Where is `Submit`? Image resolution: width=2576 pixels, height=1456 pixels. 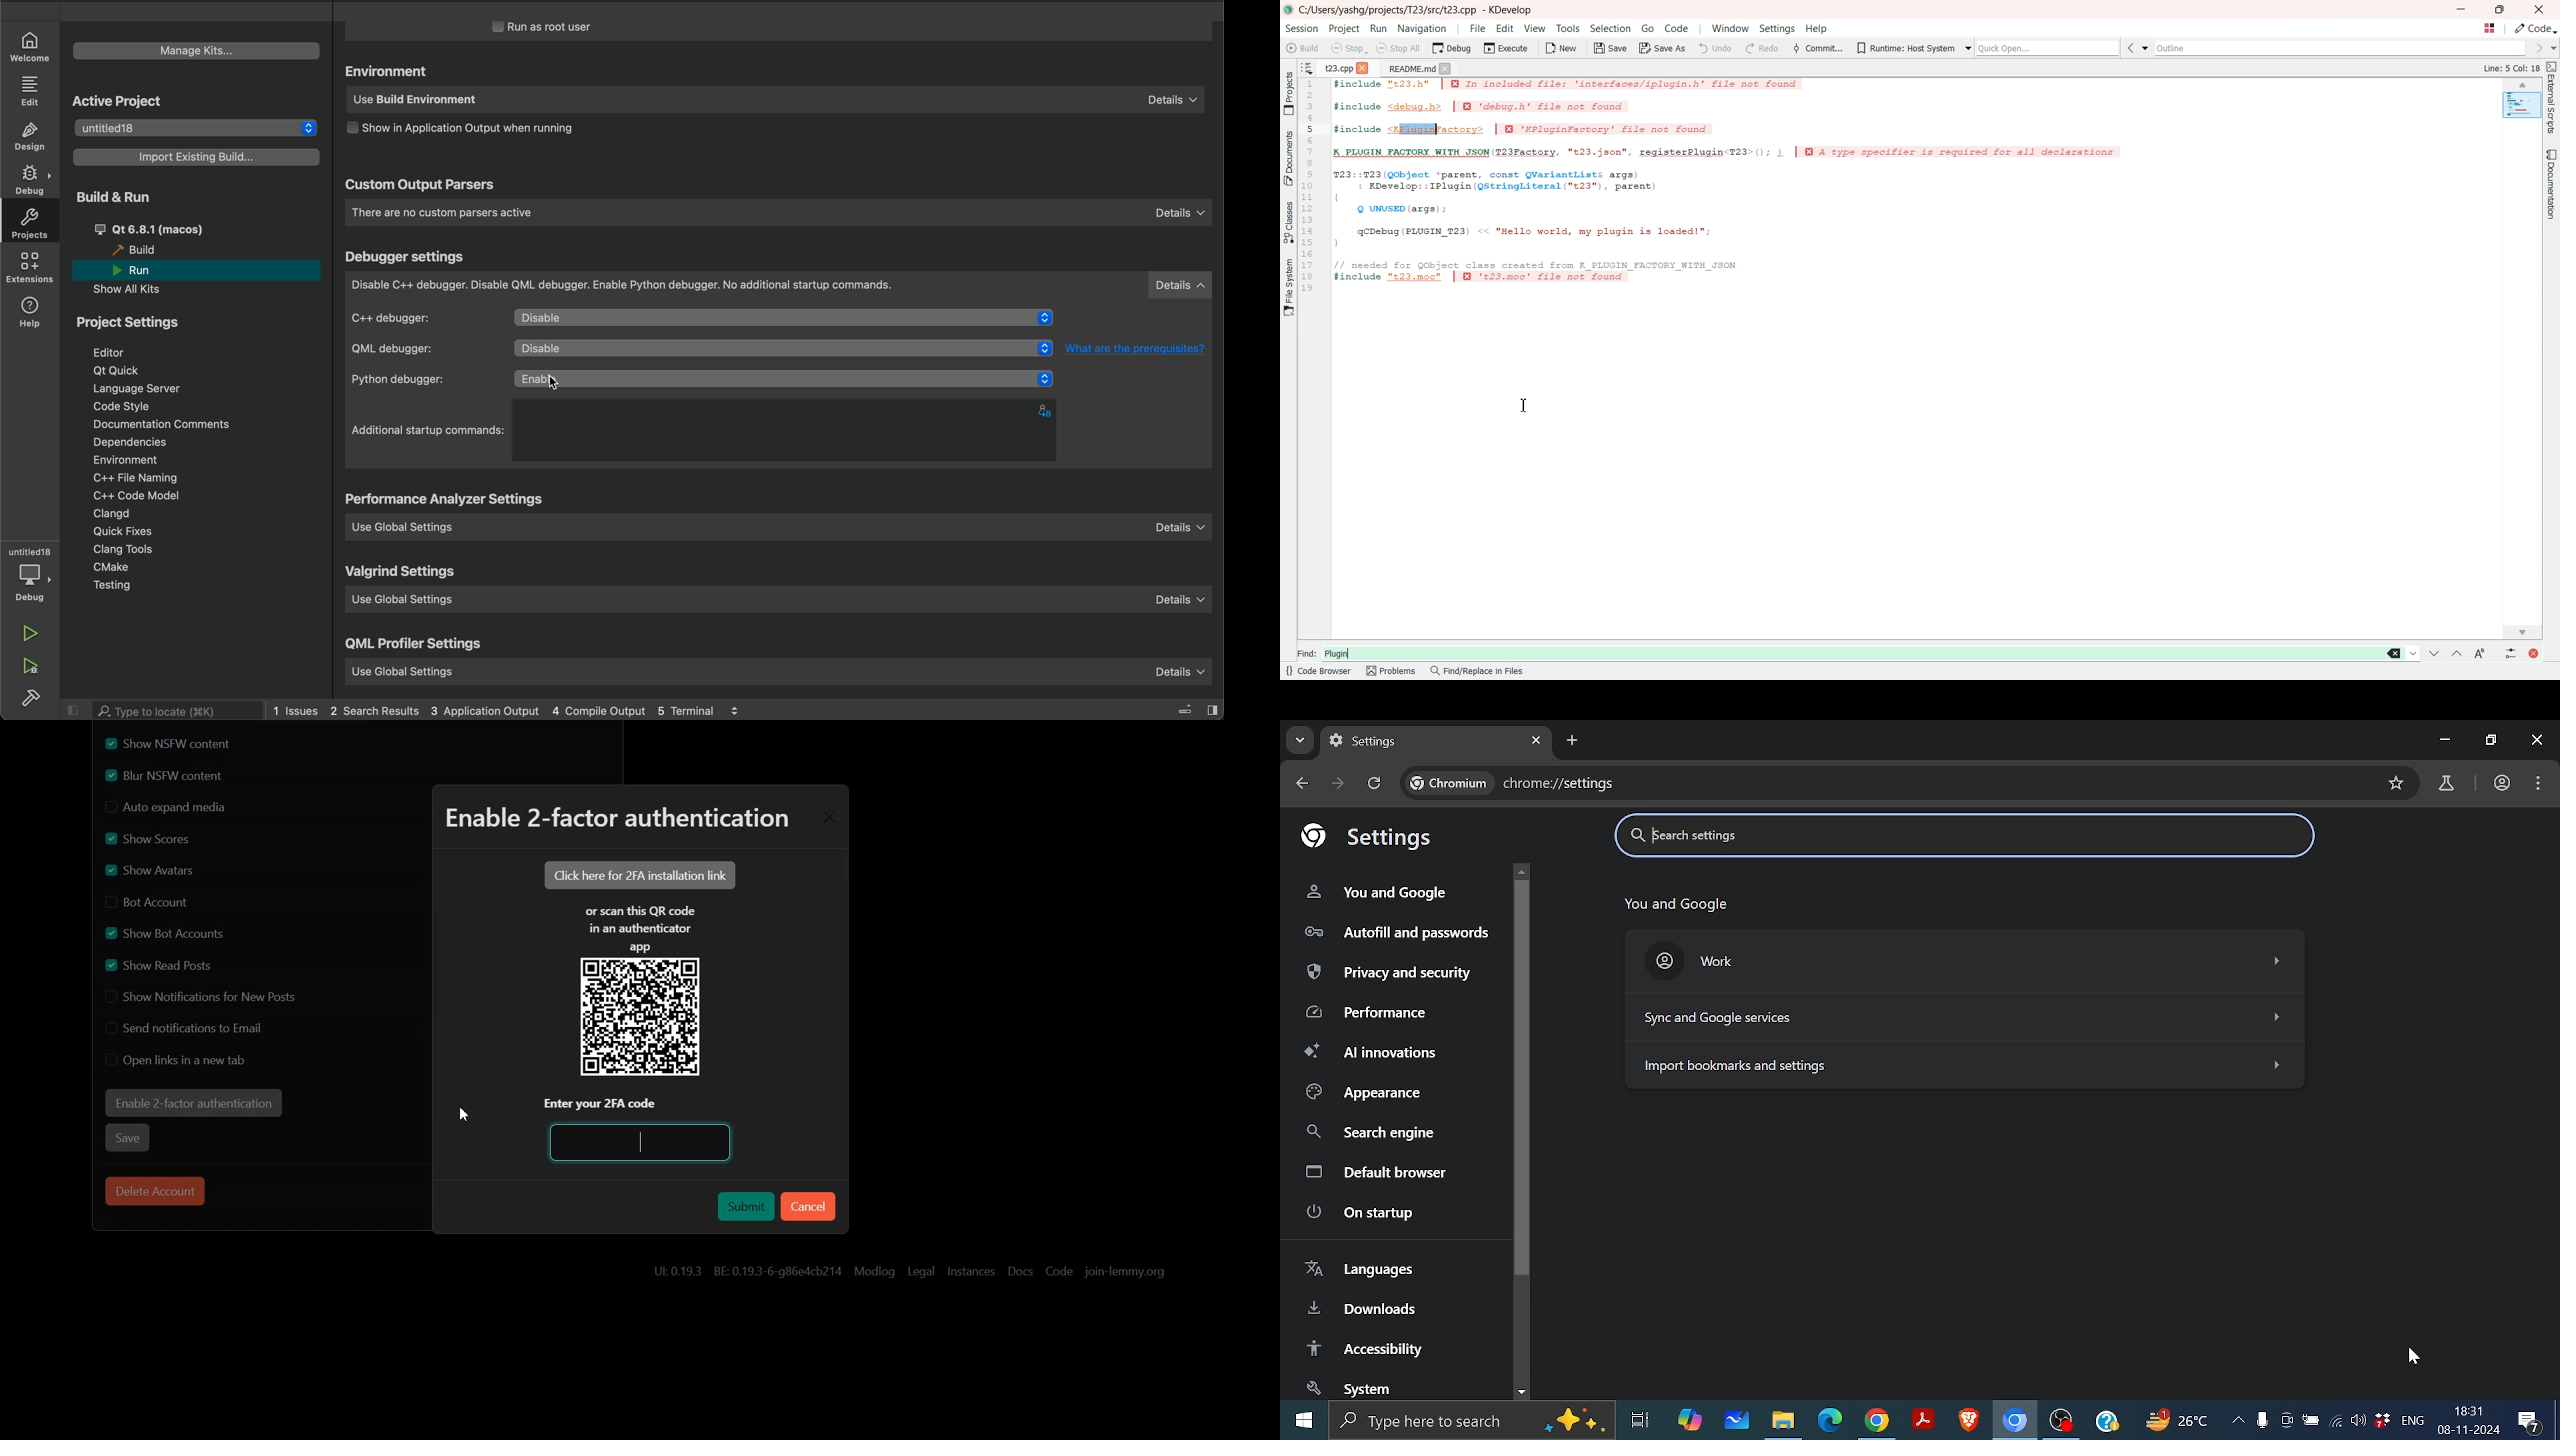 Submit is located at coordinates (743, 1205).